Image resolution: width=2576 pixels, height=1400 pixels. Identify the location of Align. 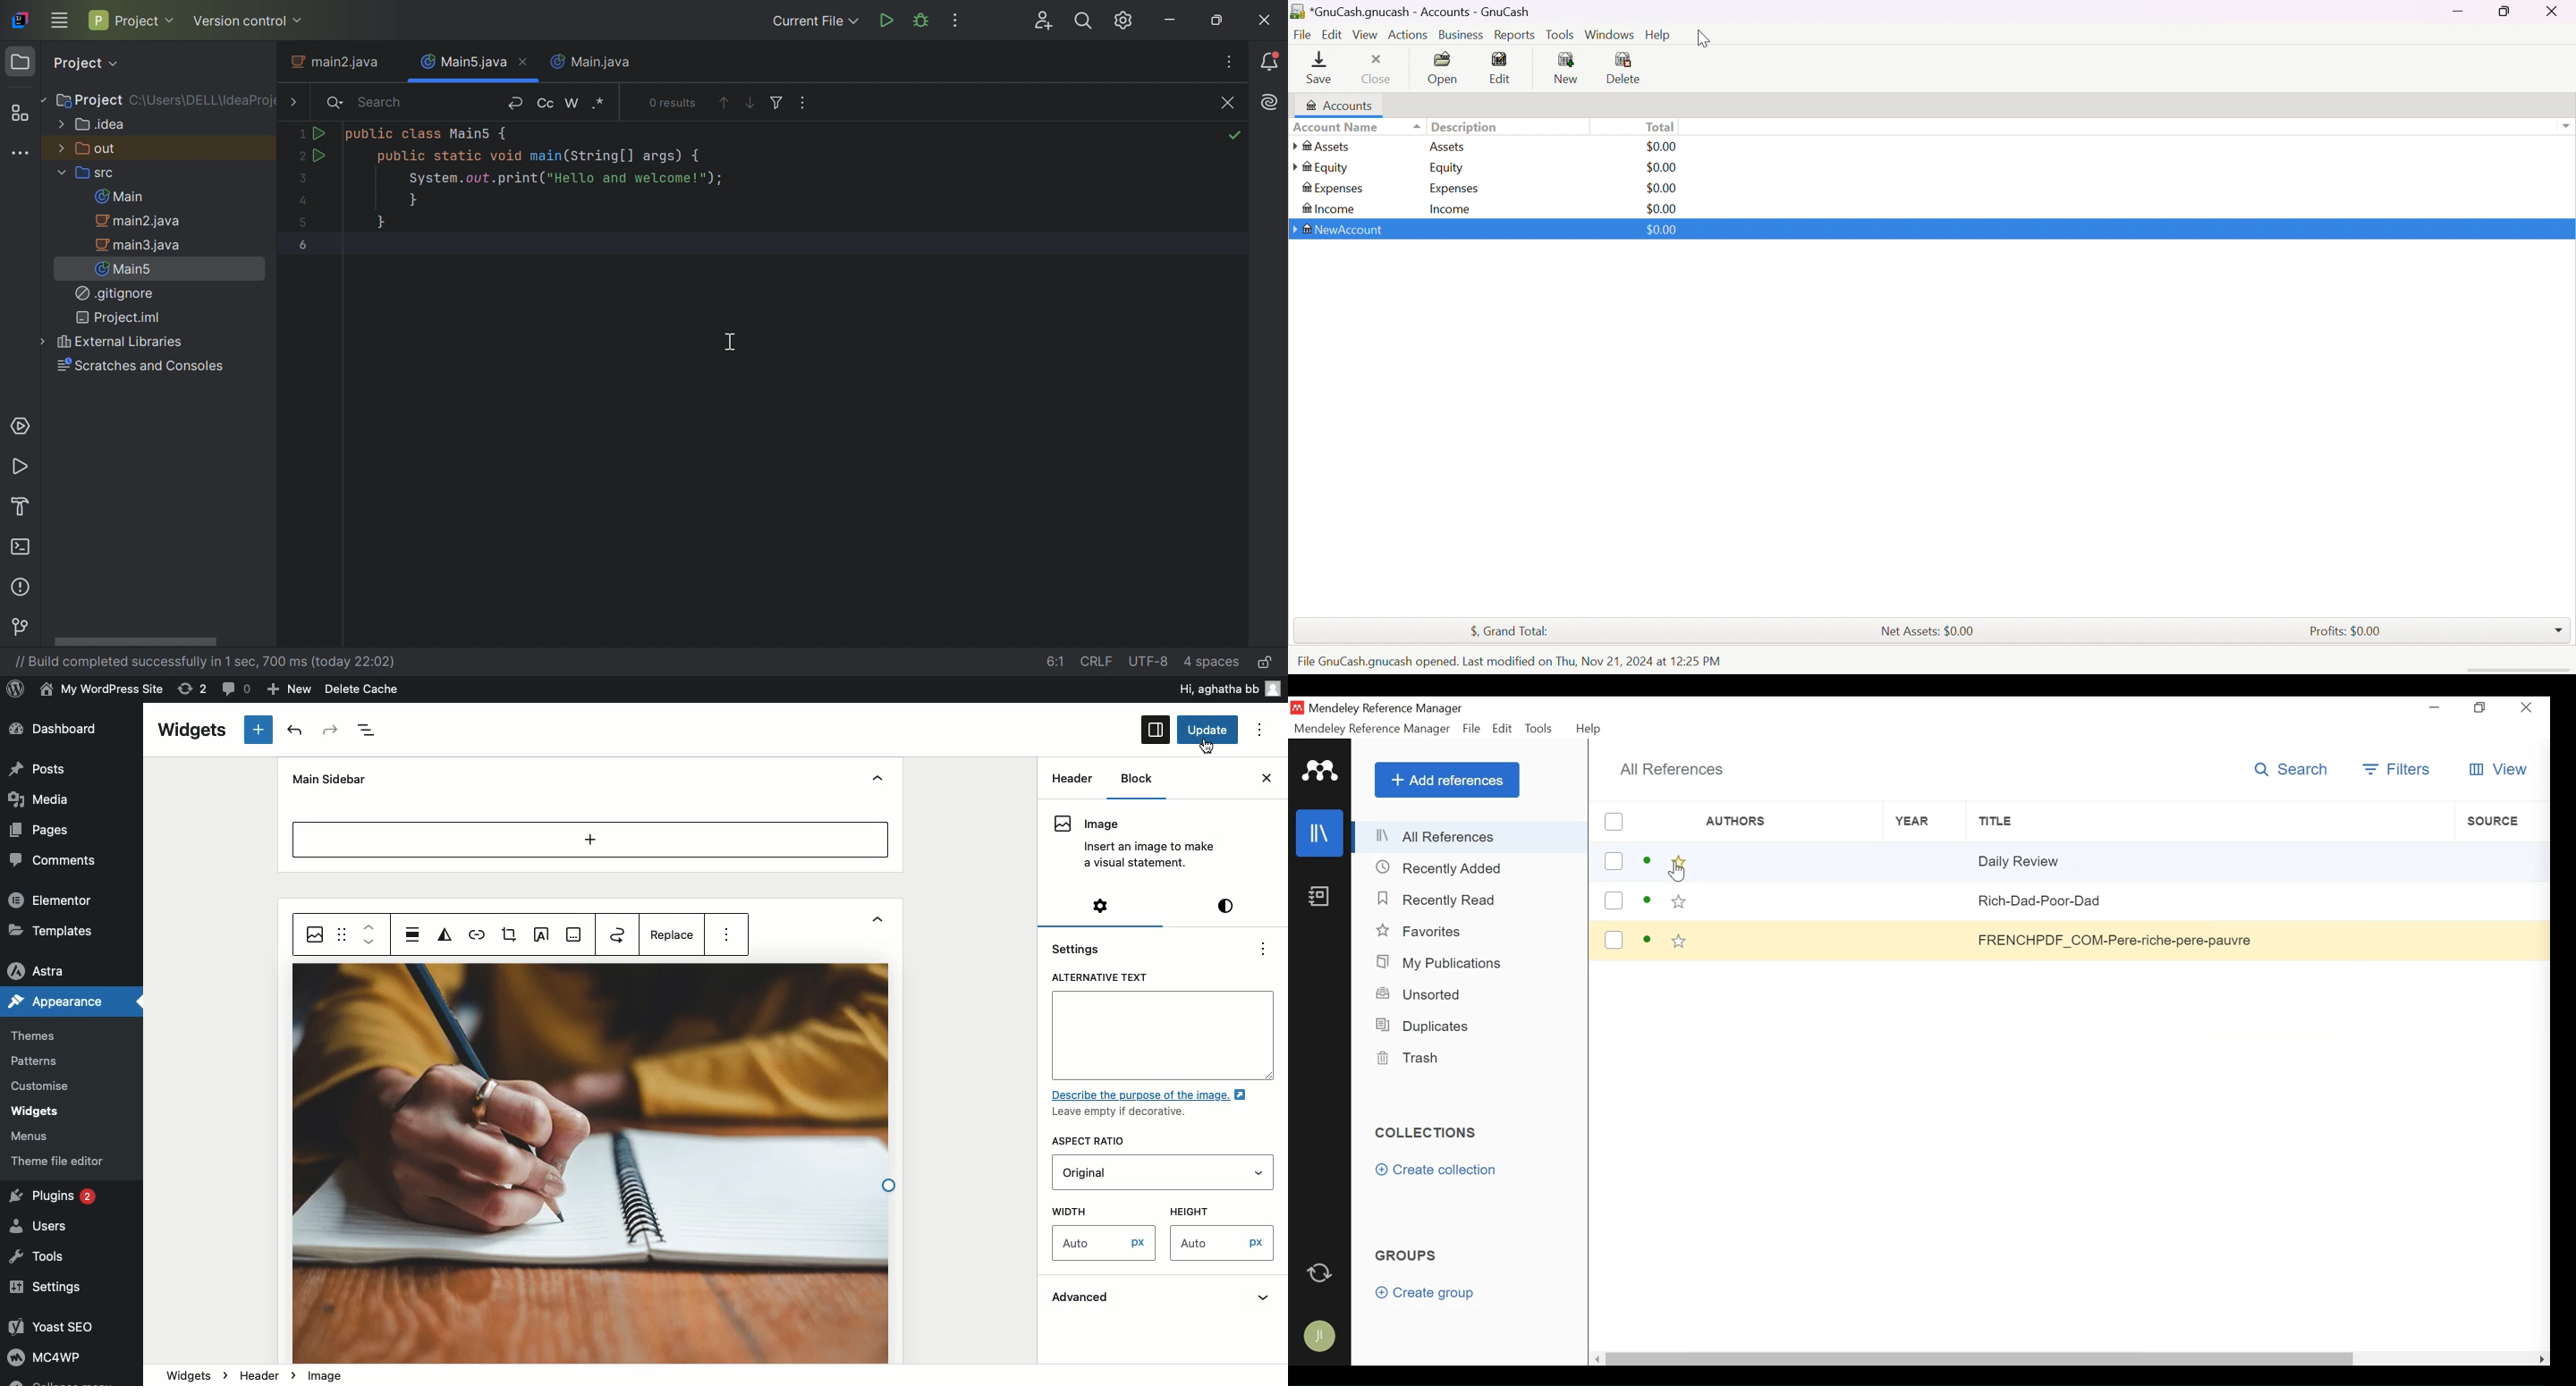
(413, 934).